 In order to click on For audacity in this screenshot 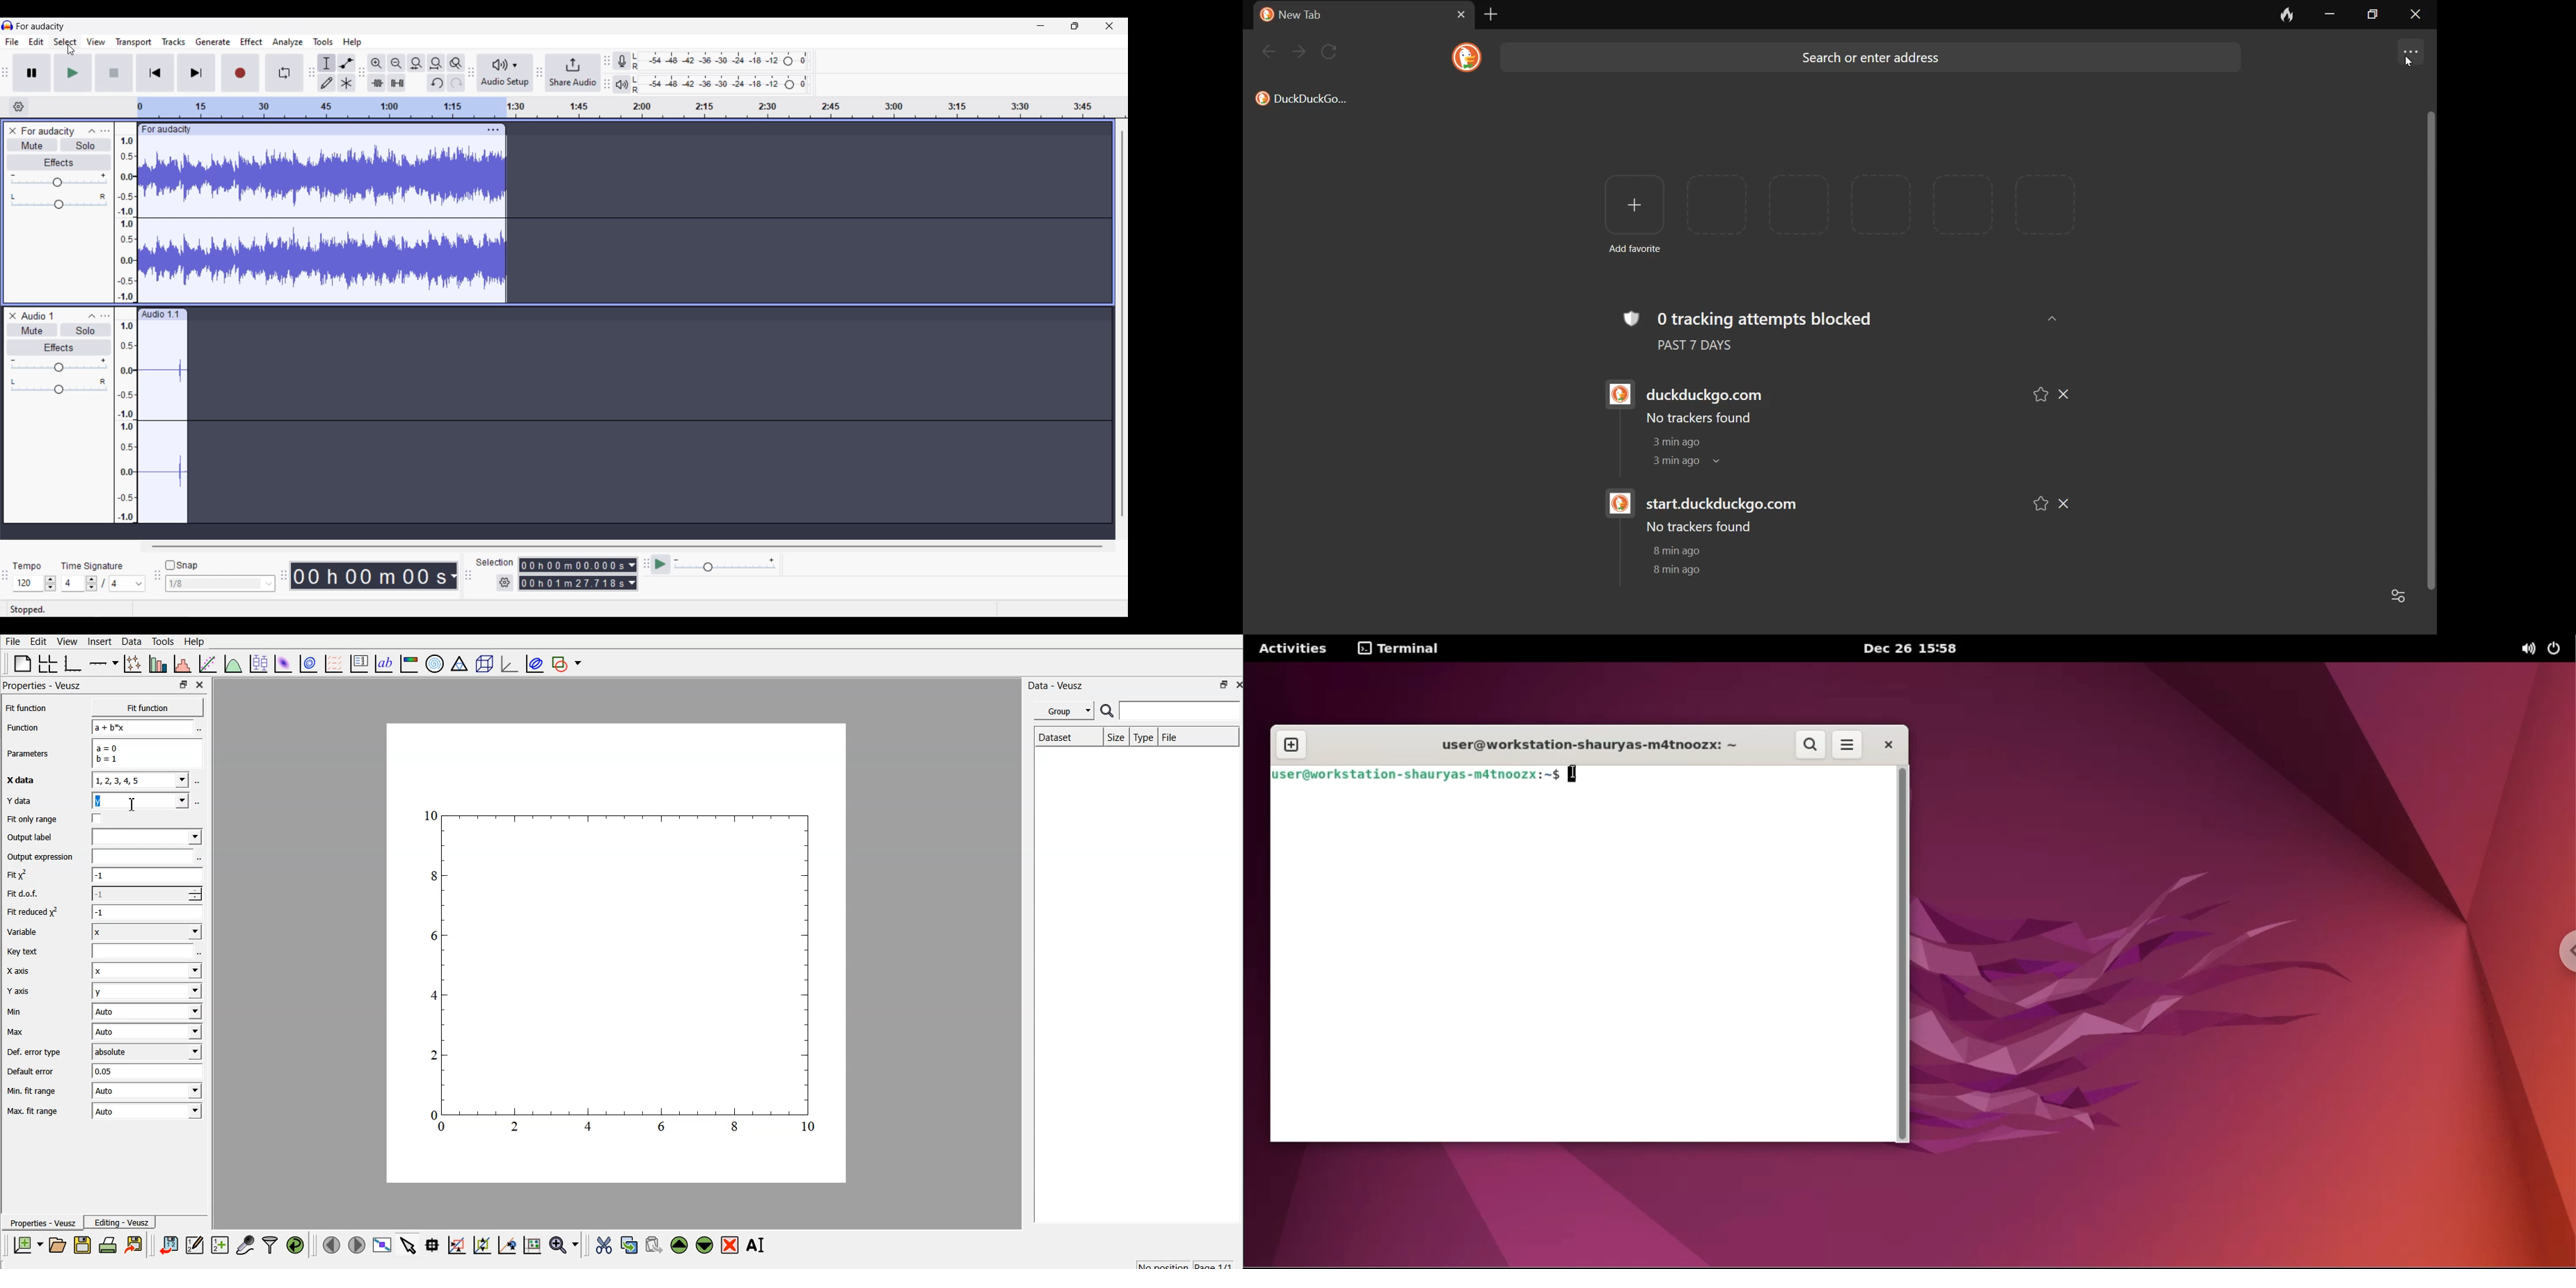, I will do `click(47, 131)`.